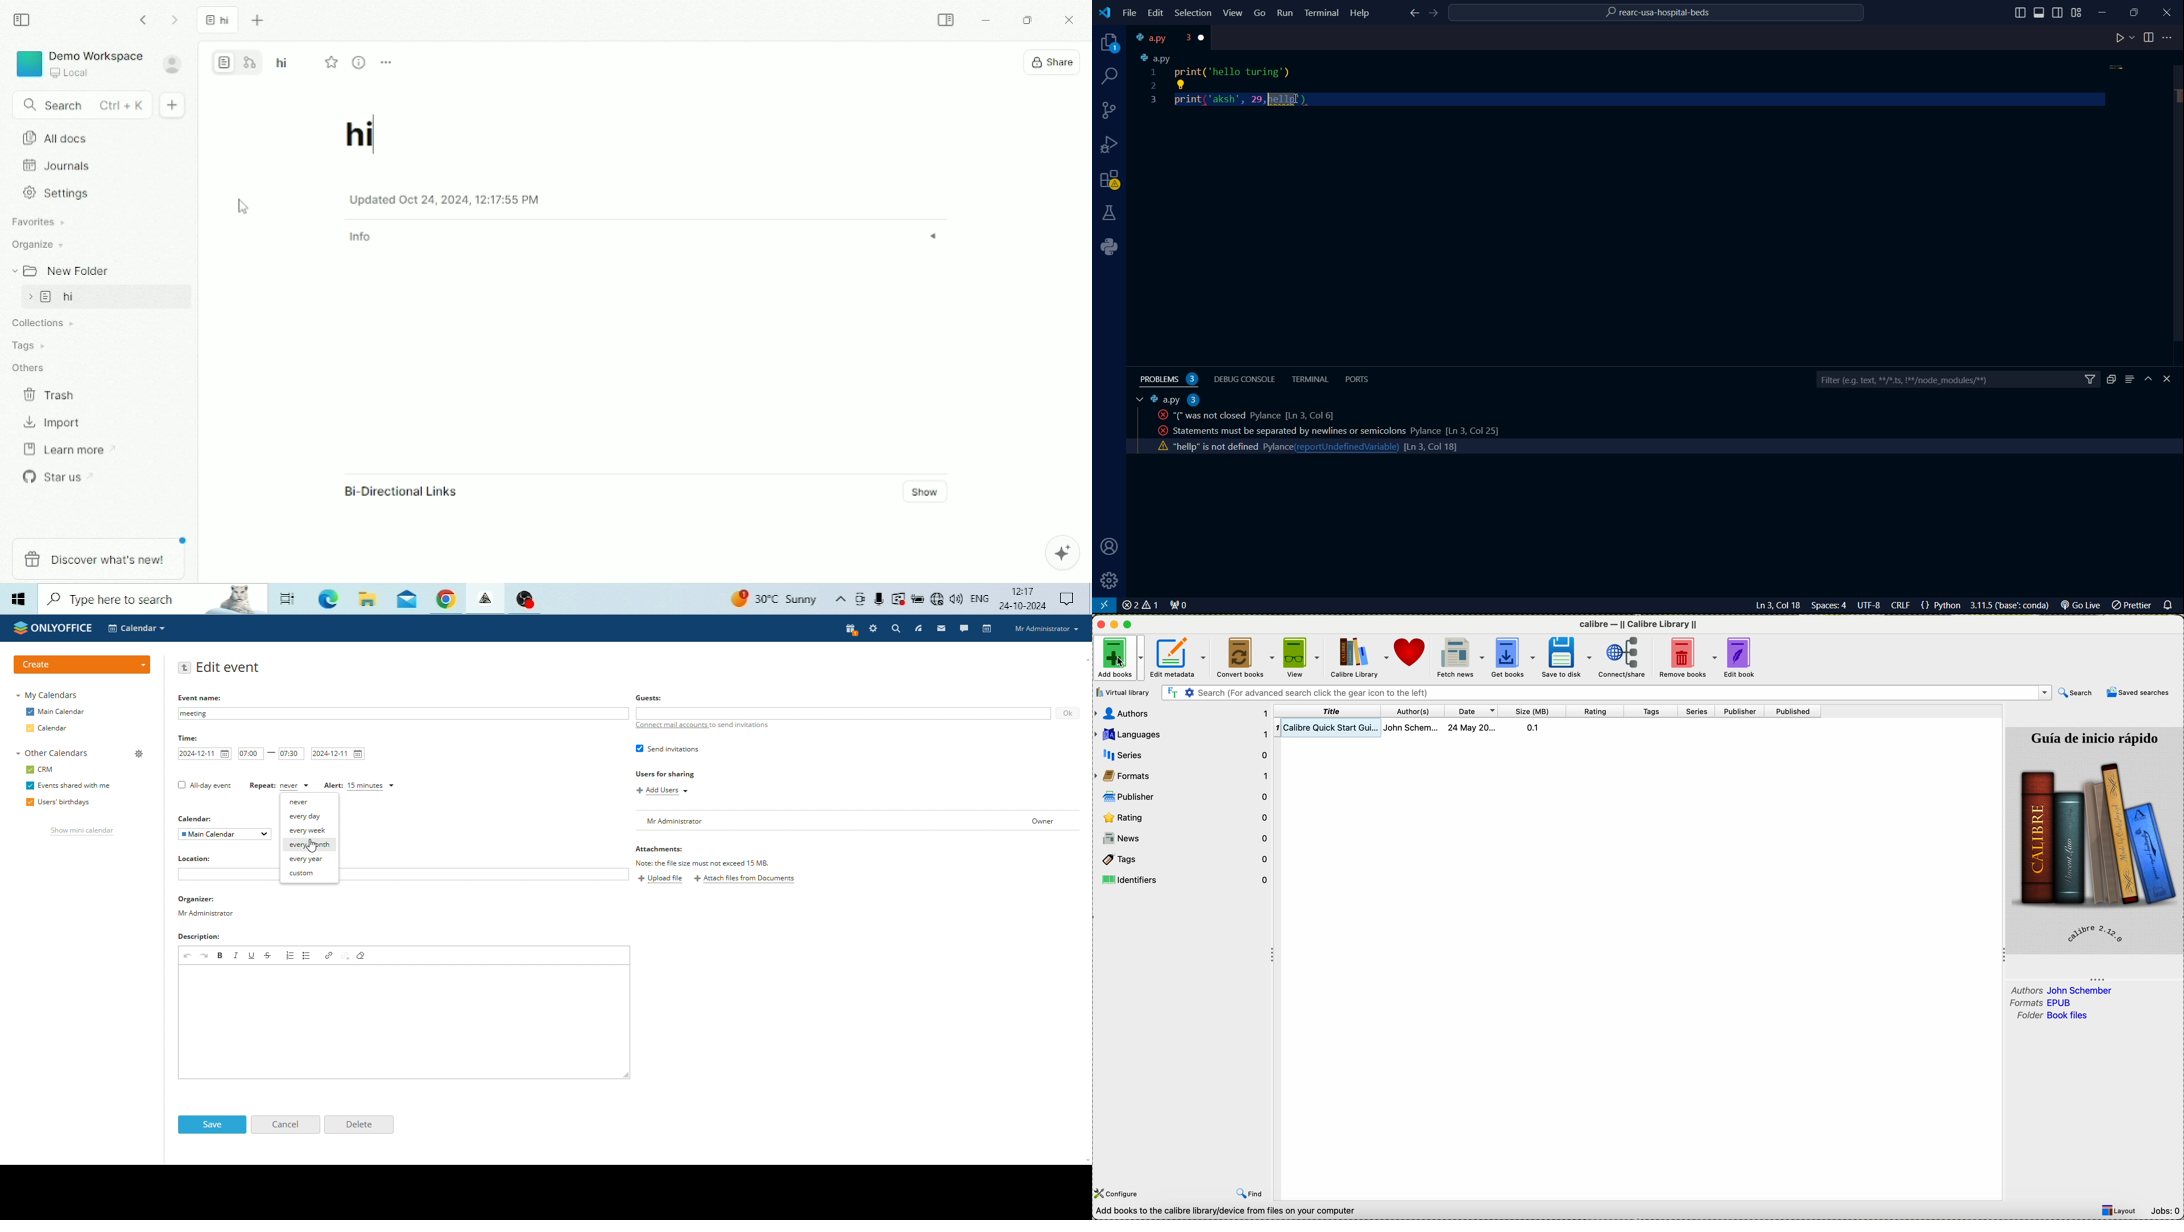 Image resolution: width=2184 pixels, height=1232 pixels. Describe the element at coordinates (1129, 625) in the screenshot. I see `maximize program` at that location.